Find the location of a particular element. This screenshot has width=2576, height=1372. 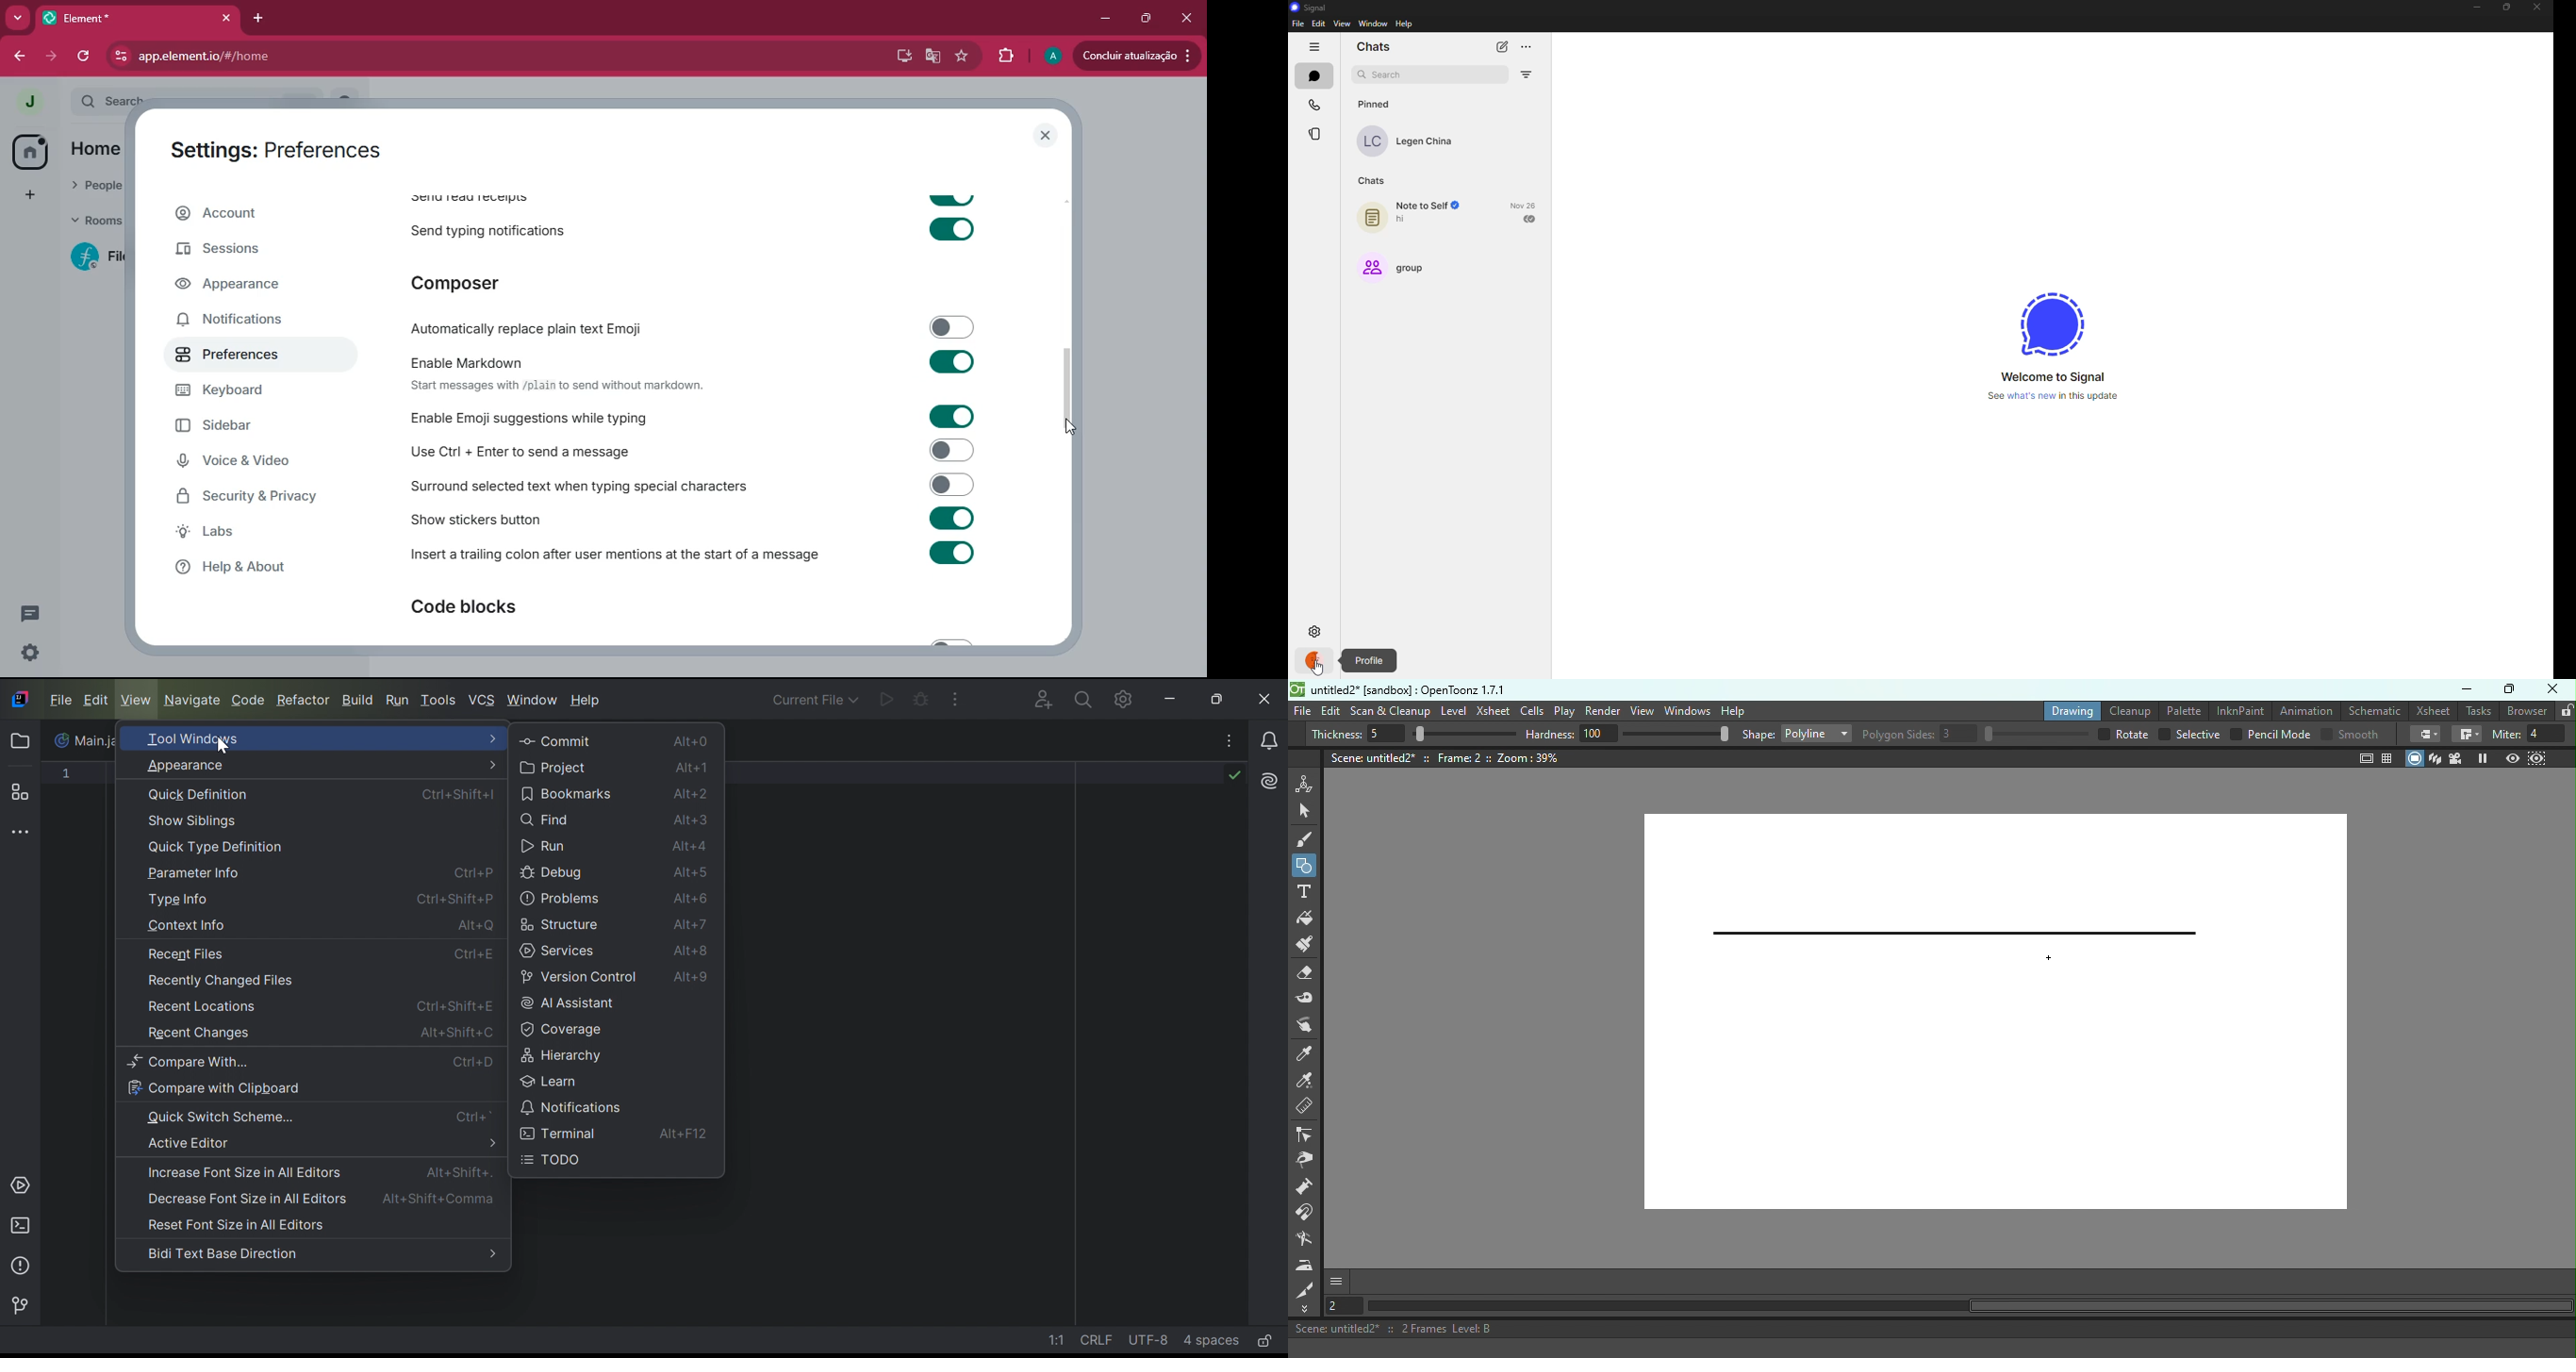

sessions is located at coordinates (237, 252).